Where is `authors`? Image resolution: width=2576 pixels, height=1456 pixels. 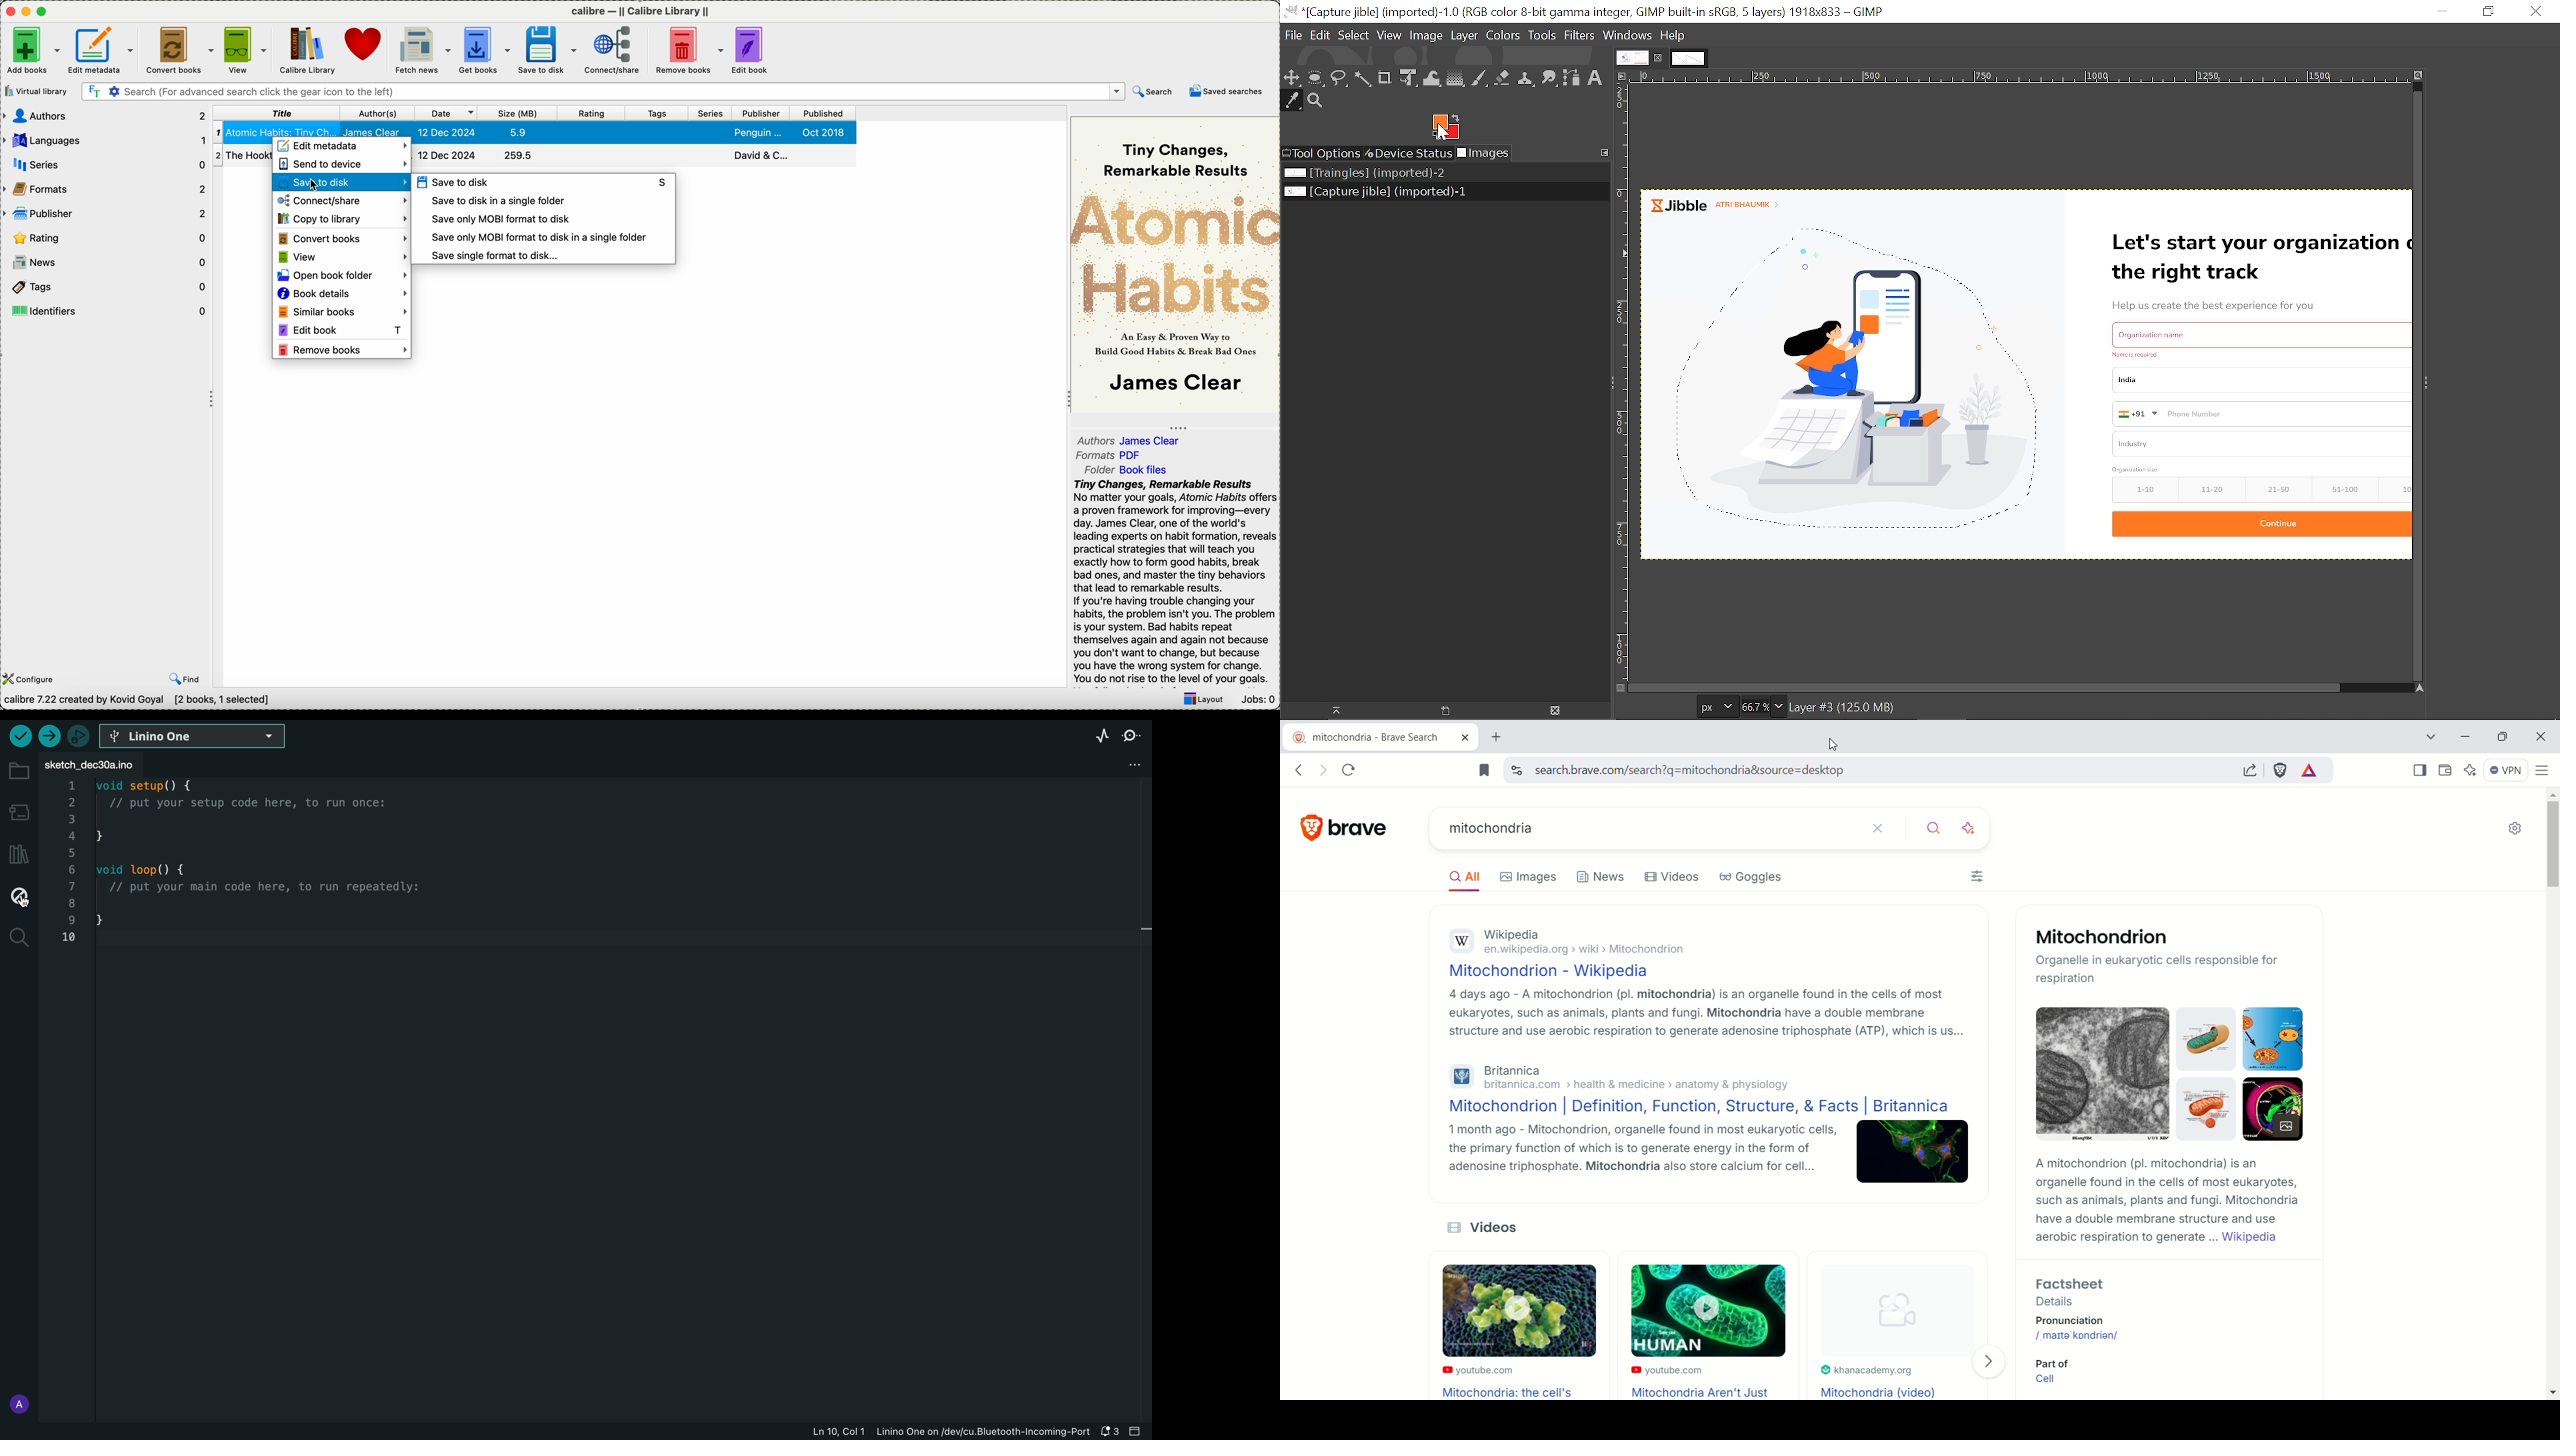 authors is located at coordinates (103, 117).